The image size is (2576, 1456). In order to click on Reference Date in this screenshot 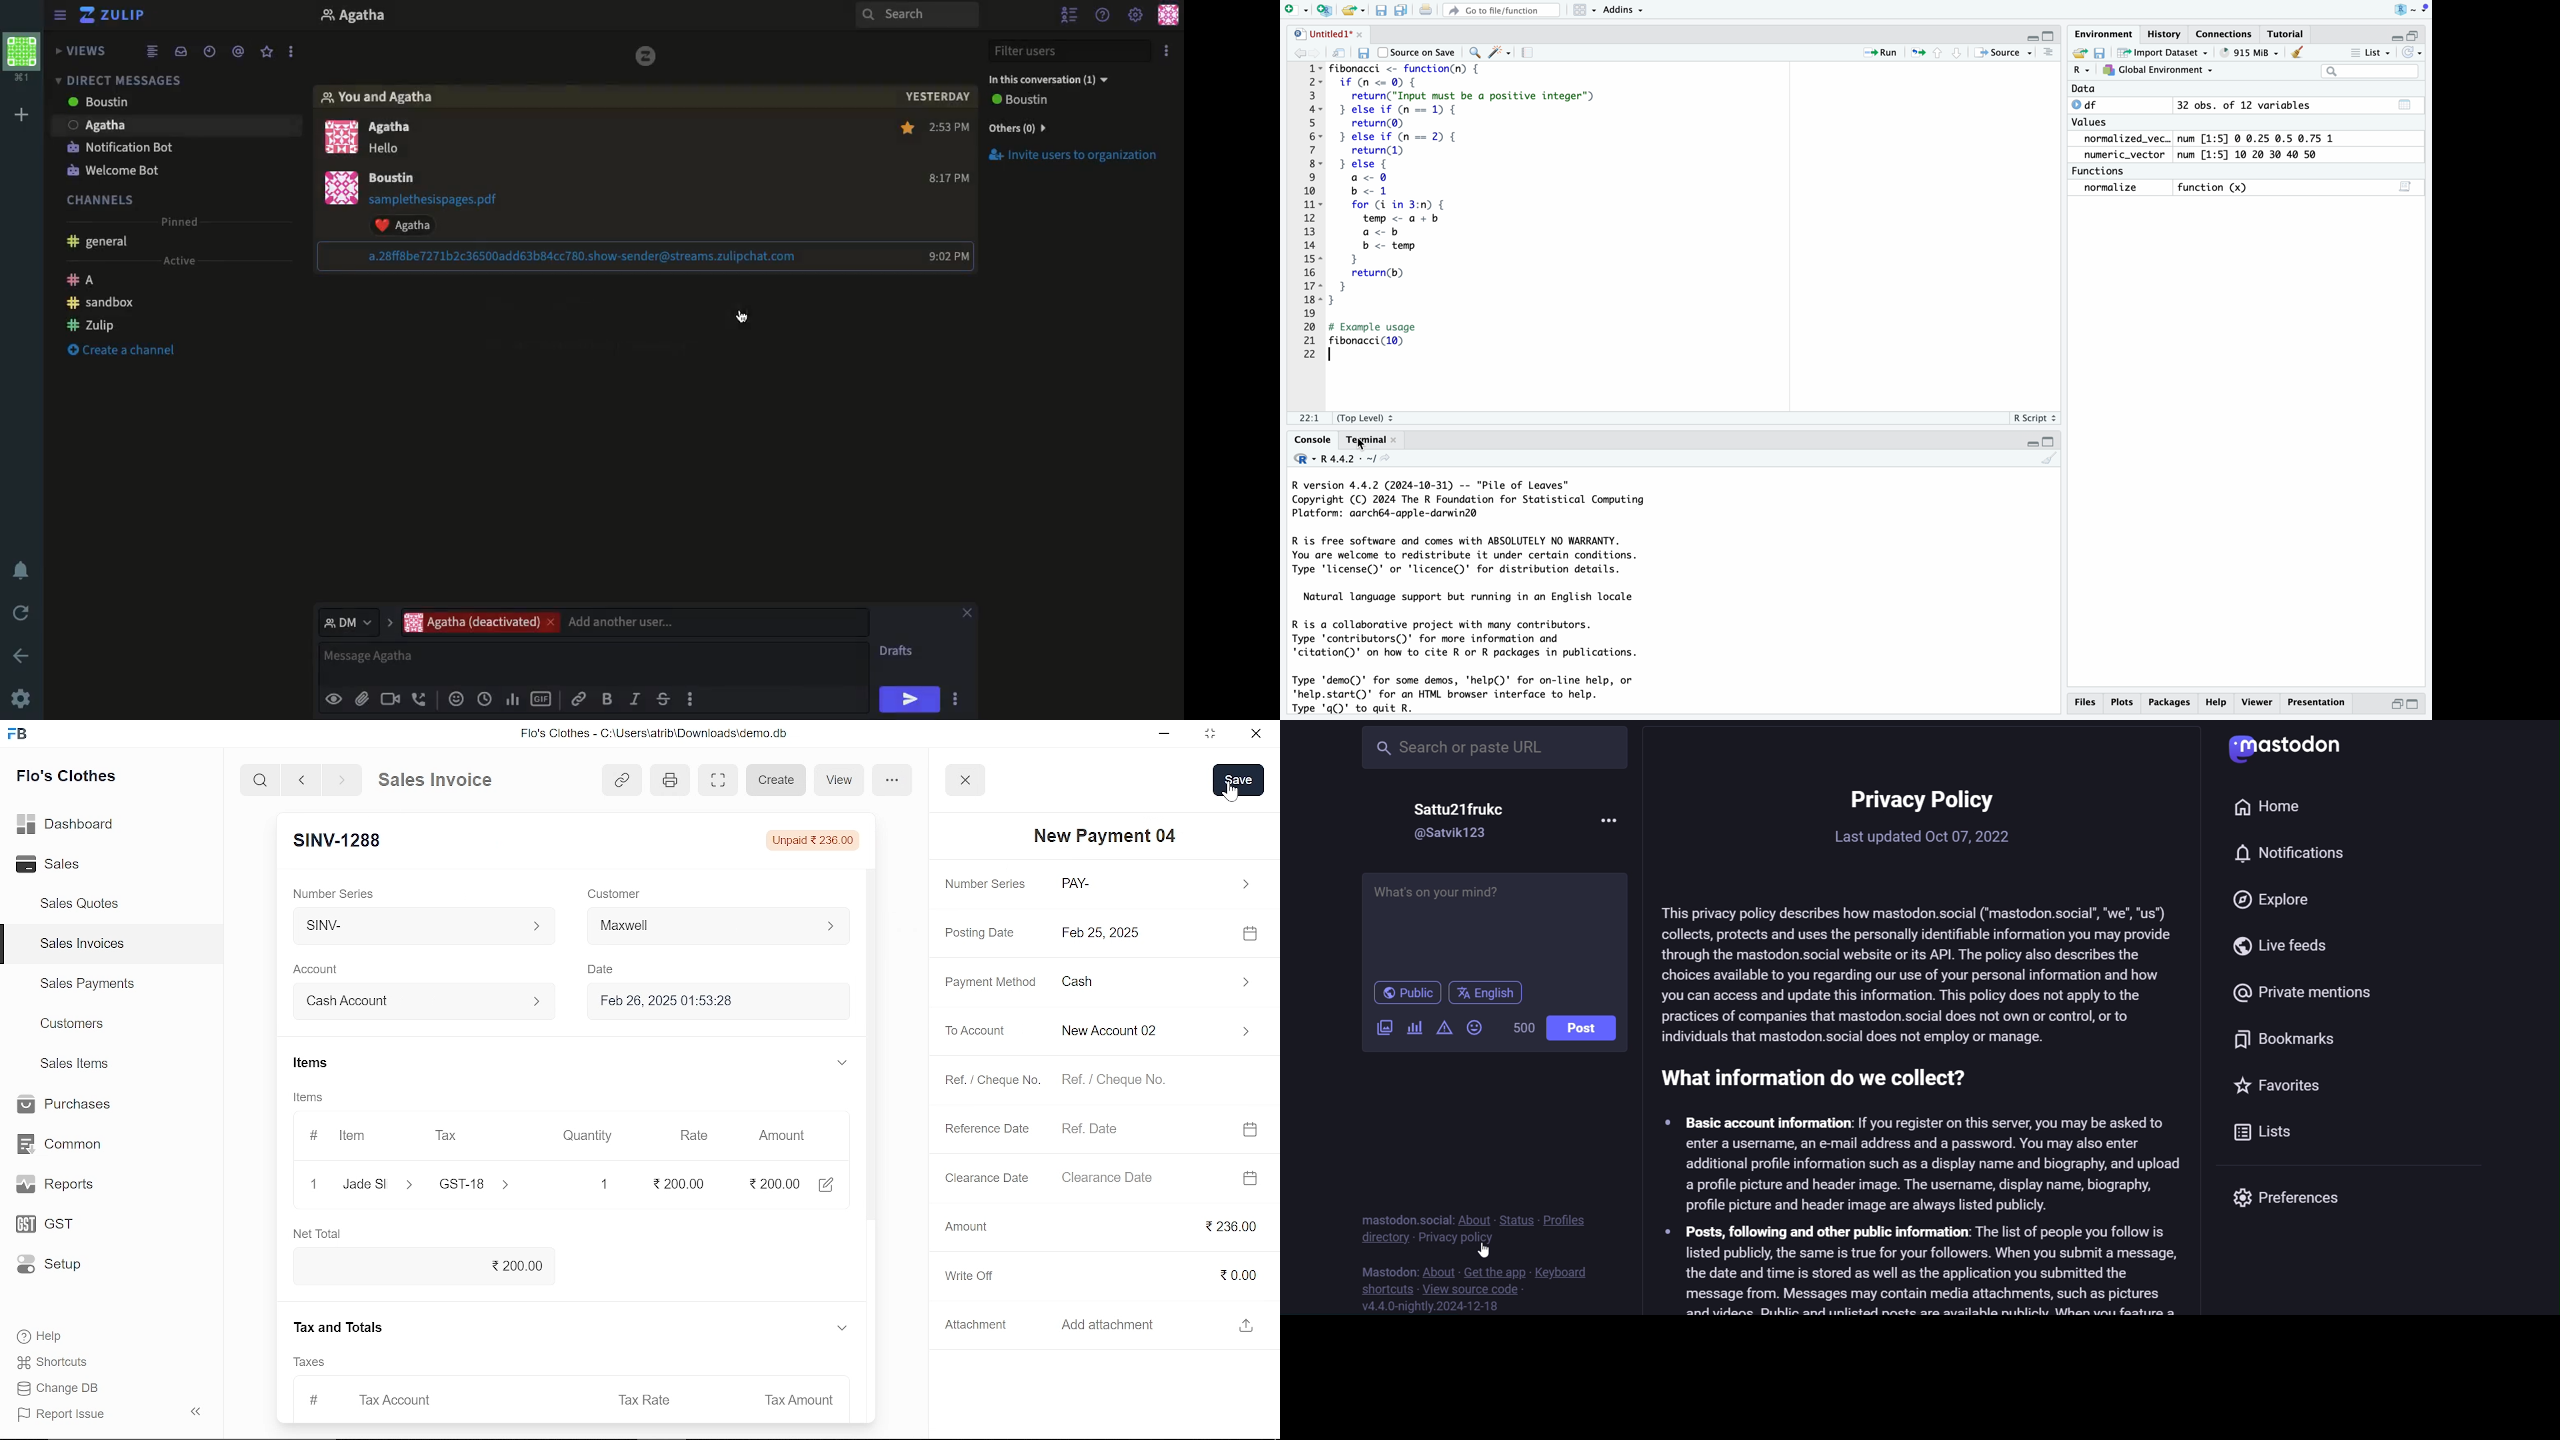, I will do `click(986, 1129)`.